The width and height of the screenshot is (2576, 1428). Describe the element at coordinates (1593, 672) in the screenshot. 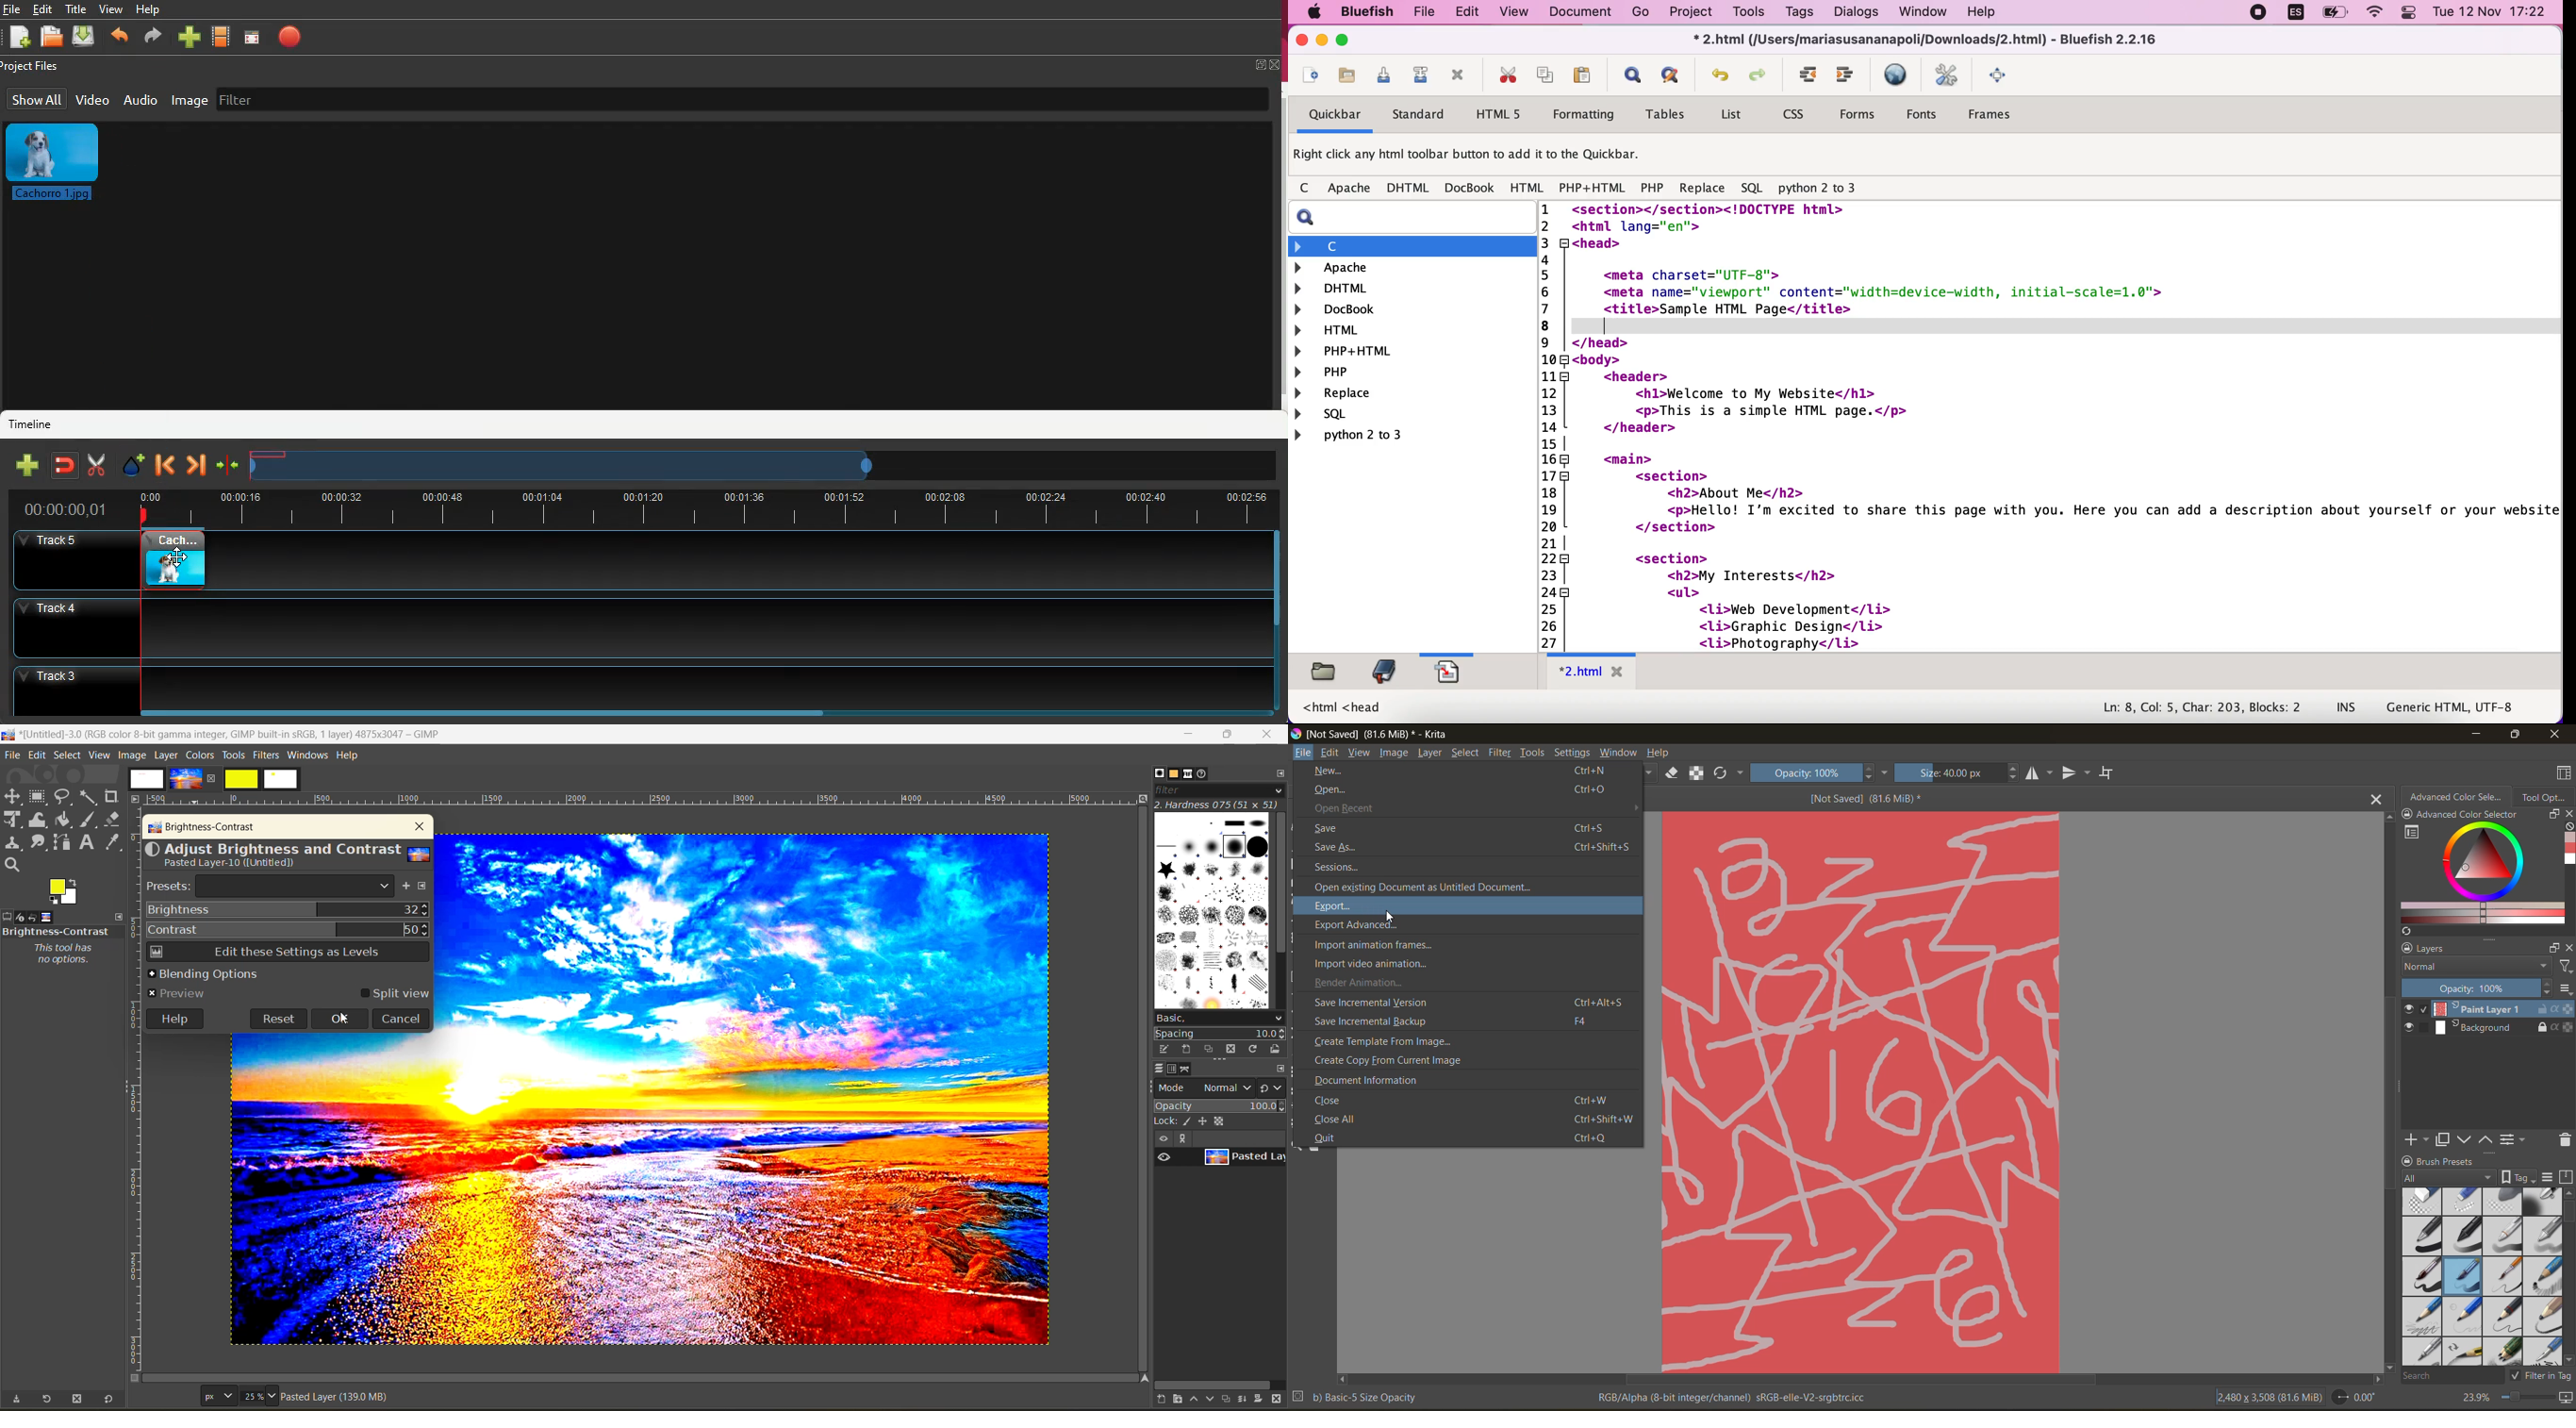

I see `*2.html` at that location.